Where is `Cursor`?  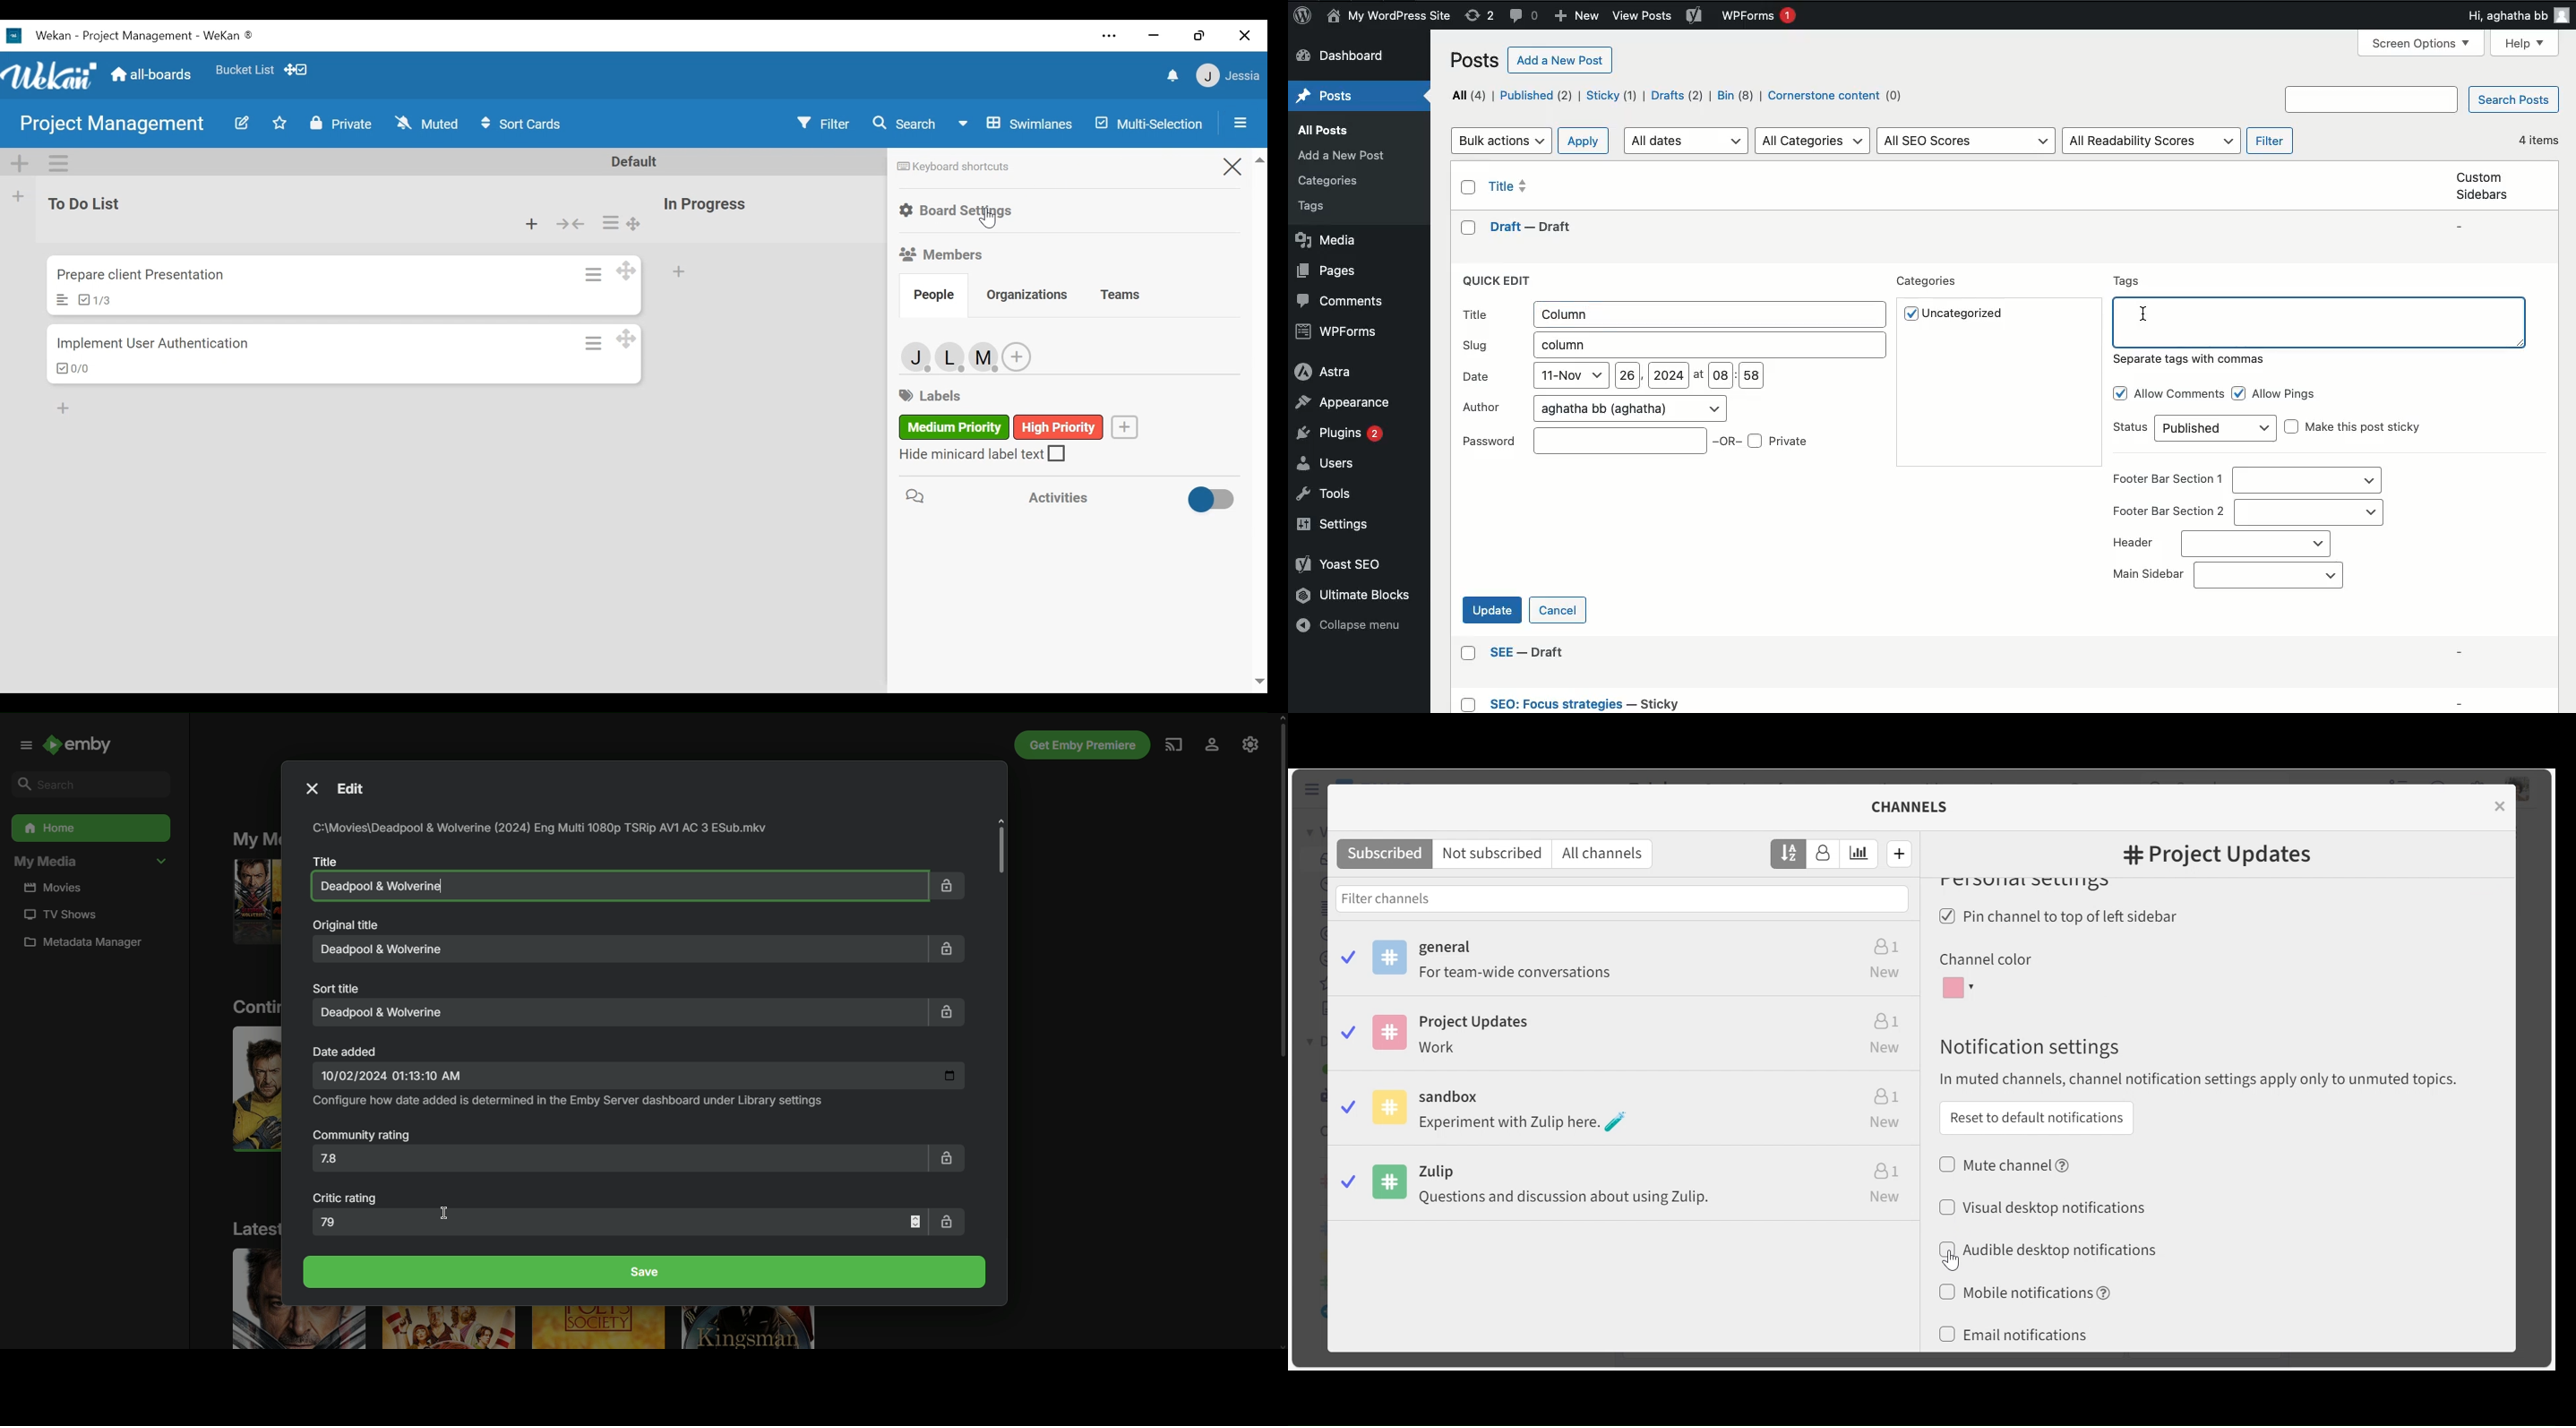
Cursor is located at coordinates (1950, 1260).